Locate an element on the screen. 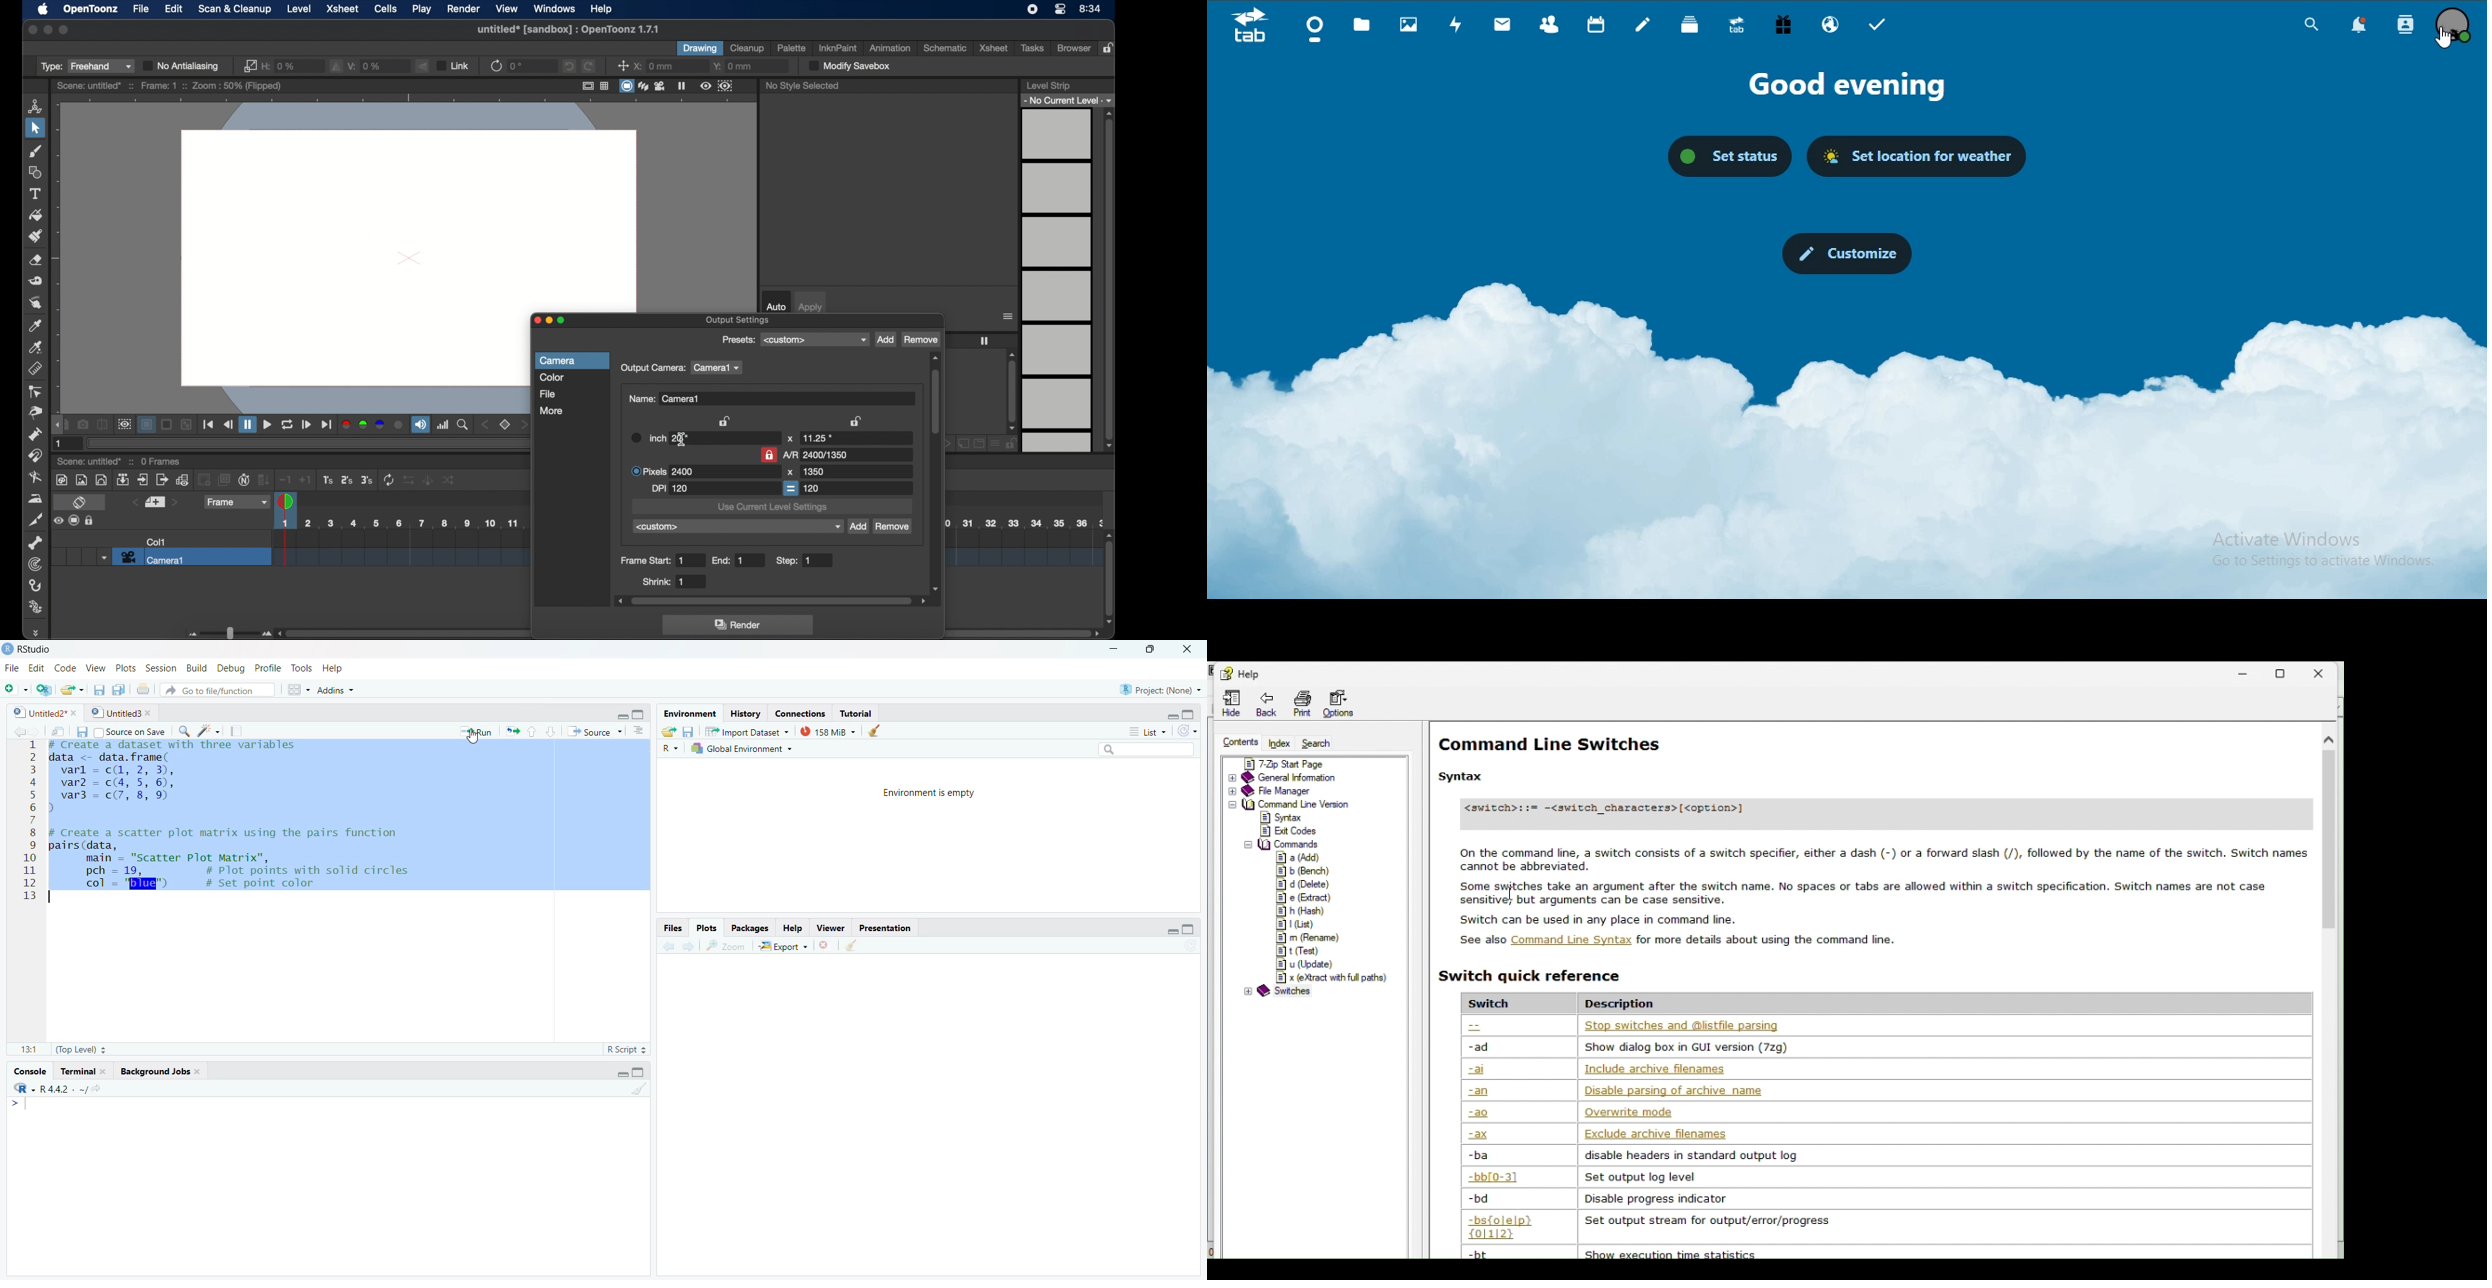 The image size is (2492, 1288). add is located at coordinates (858, 527).